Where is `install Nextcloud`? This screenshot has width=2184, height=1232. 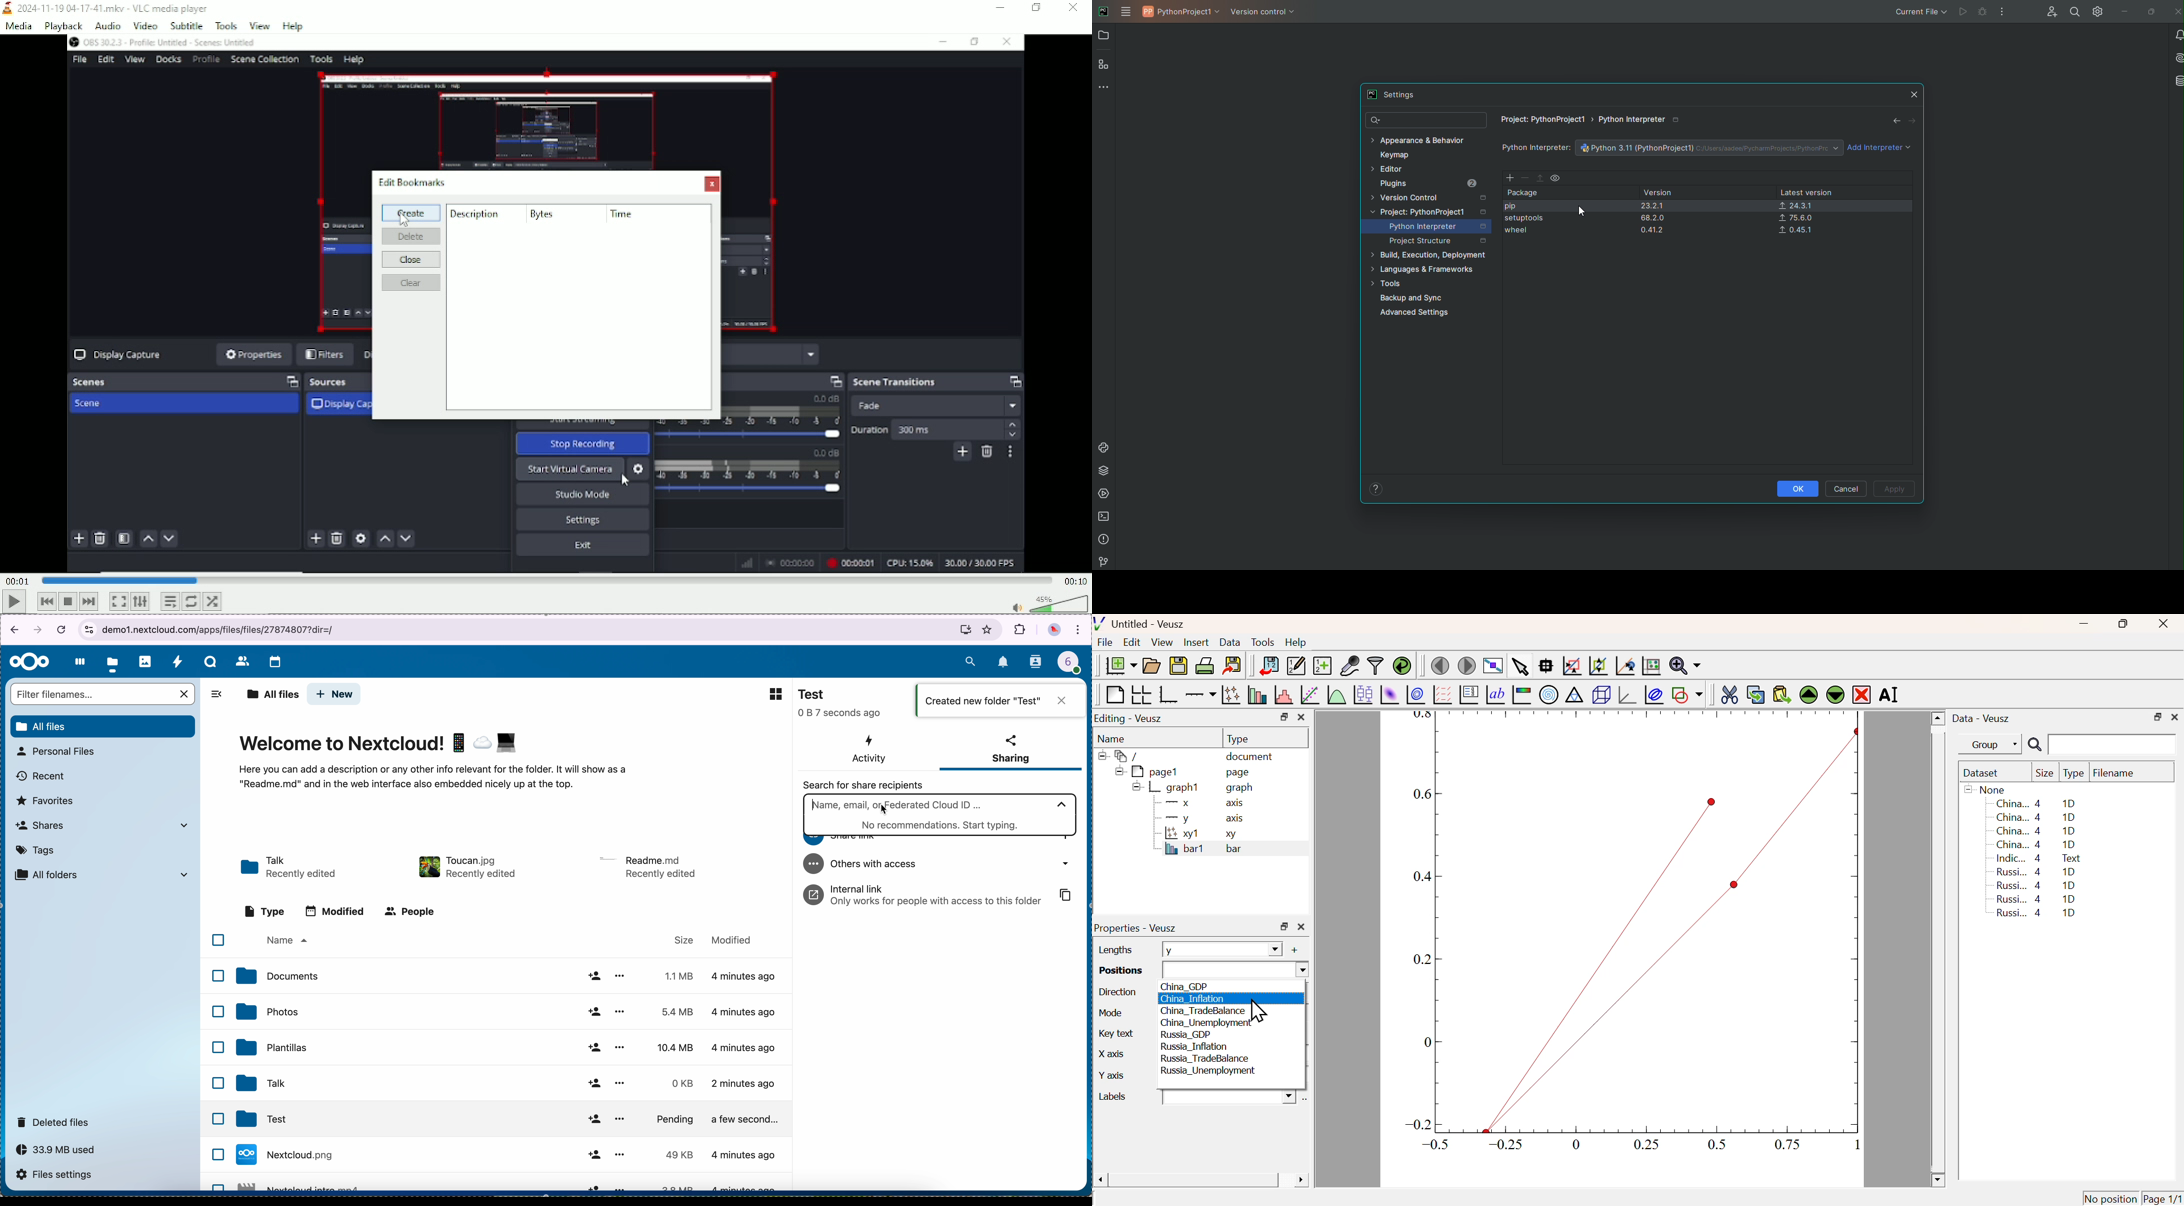
install Nextcloud is located at coordinates (966, 632).